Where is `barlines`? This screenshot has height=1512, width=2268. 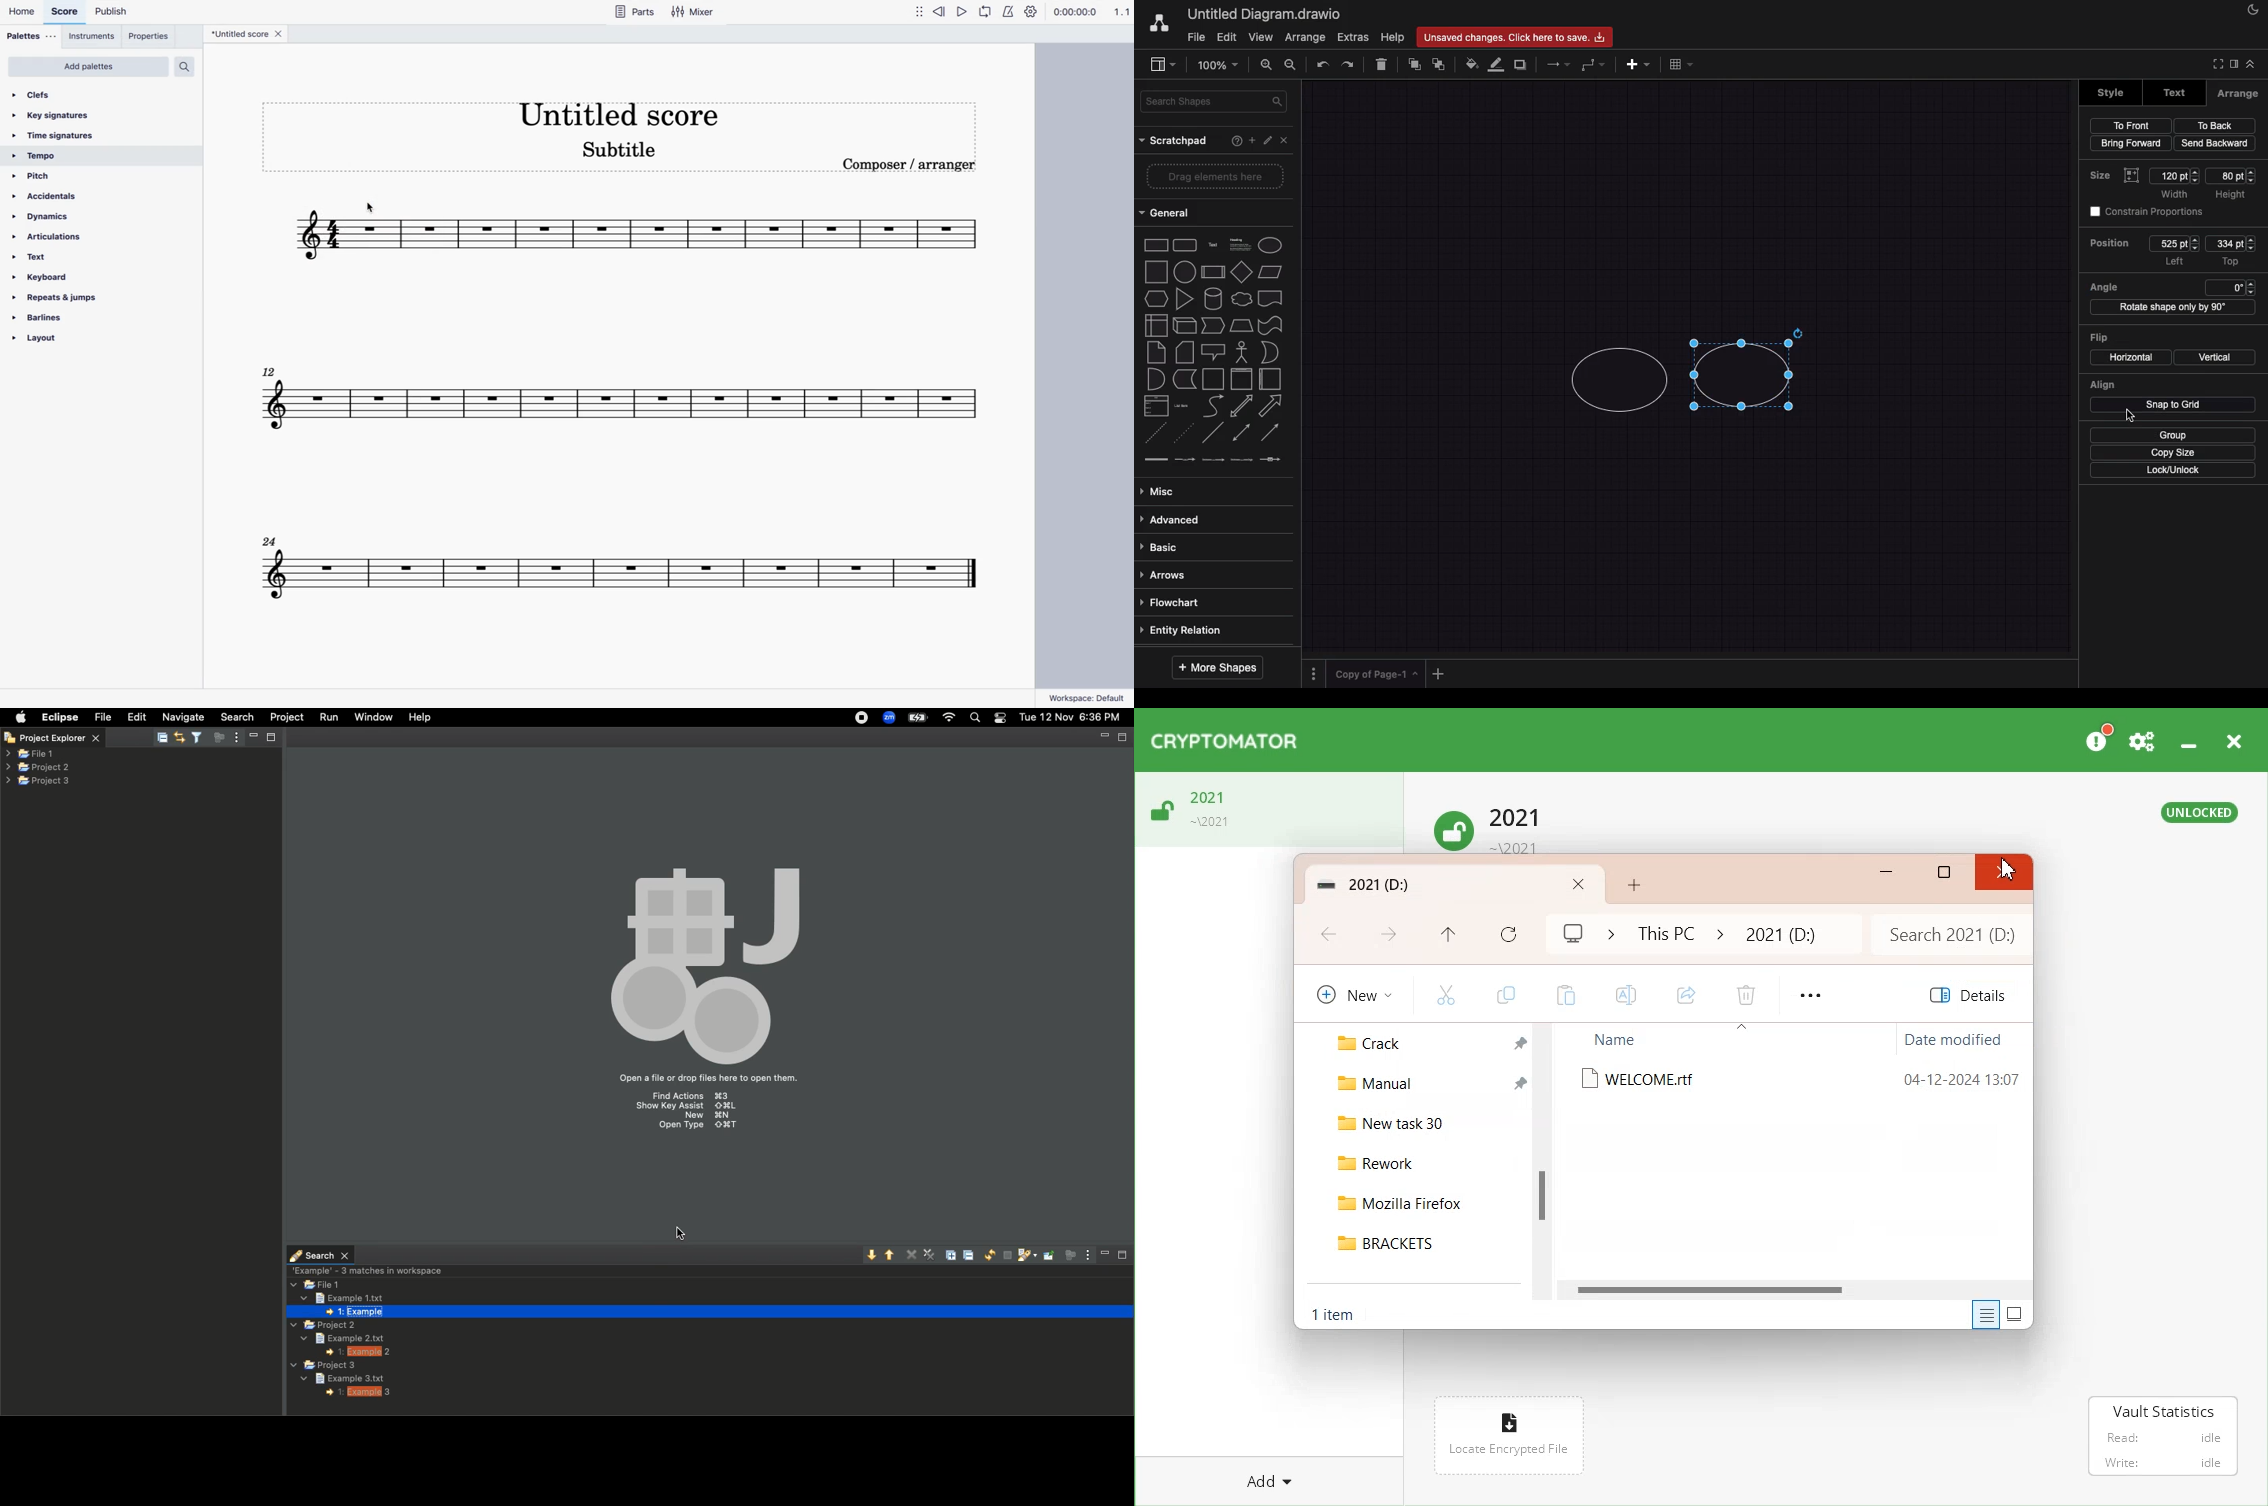 barlines is located at coordinates (49, 317).